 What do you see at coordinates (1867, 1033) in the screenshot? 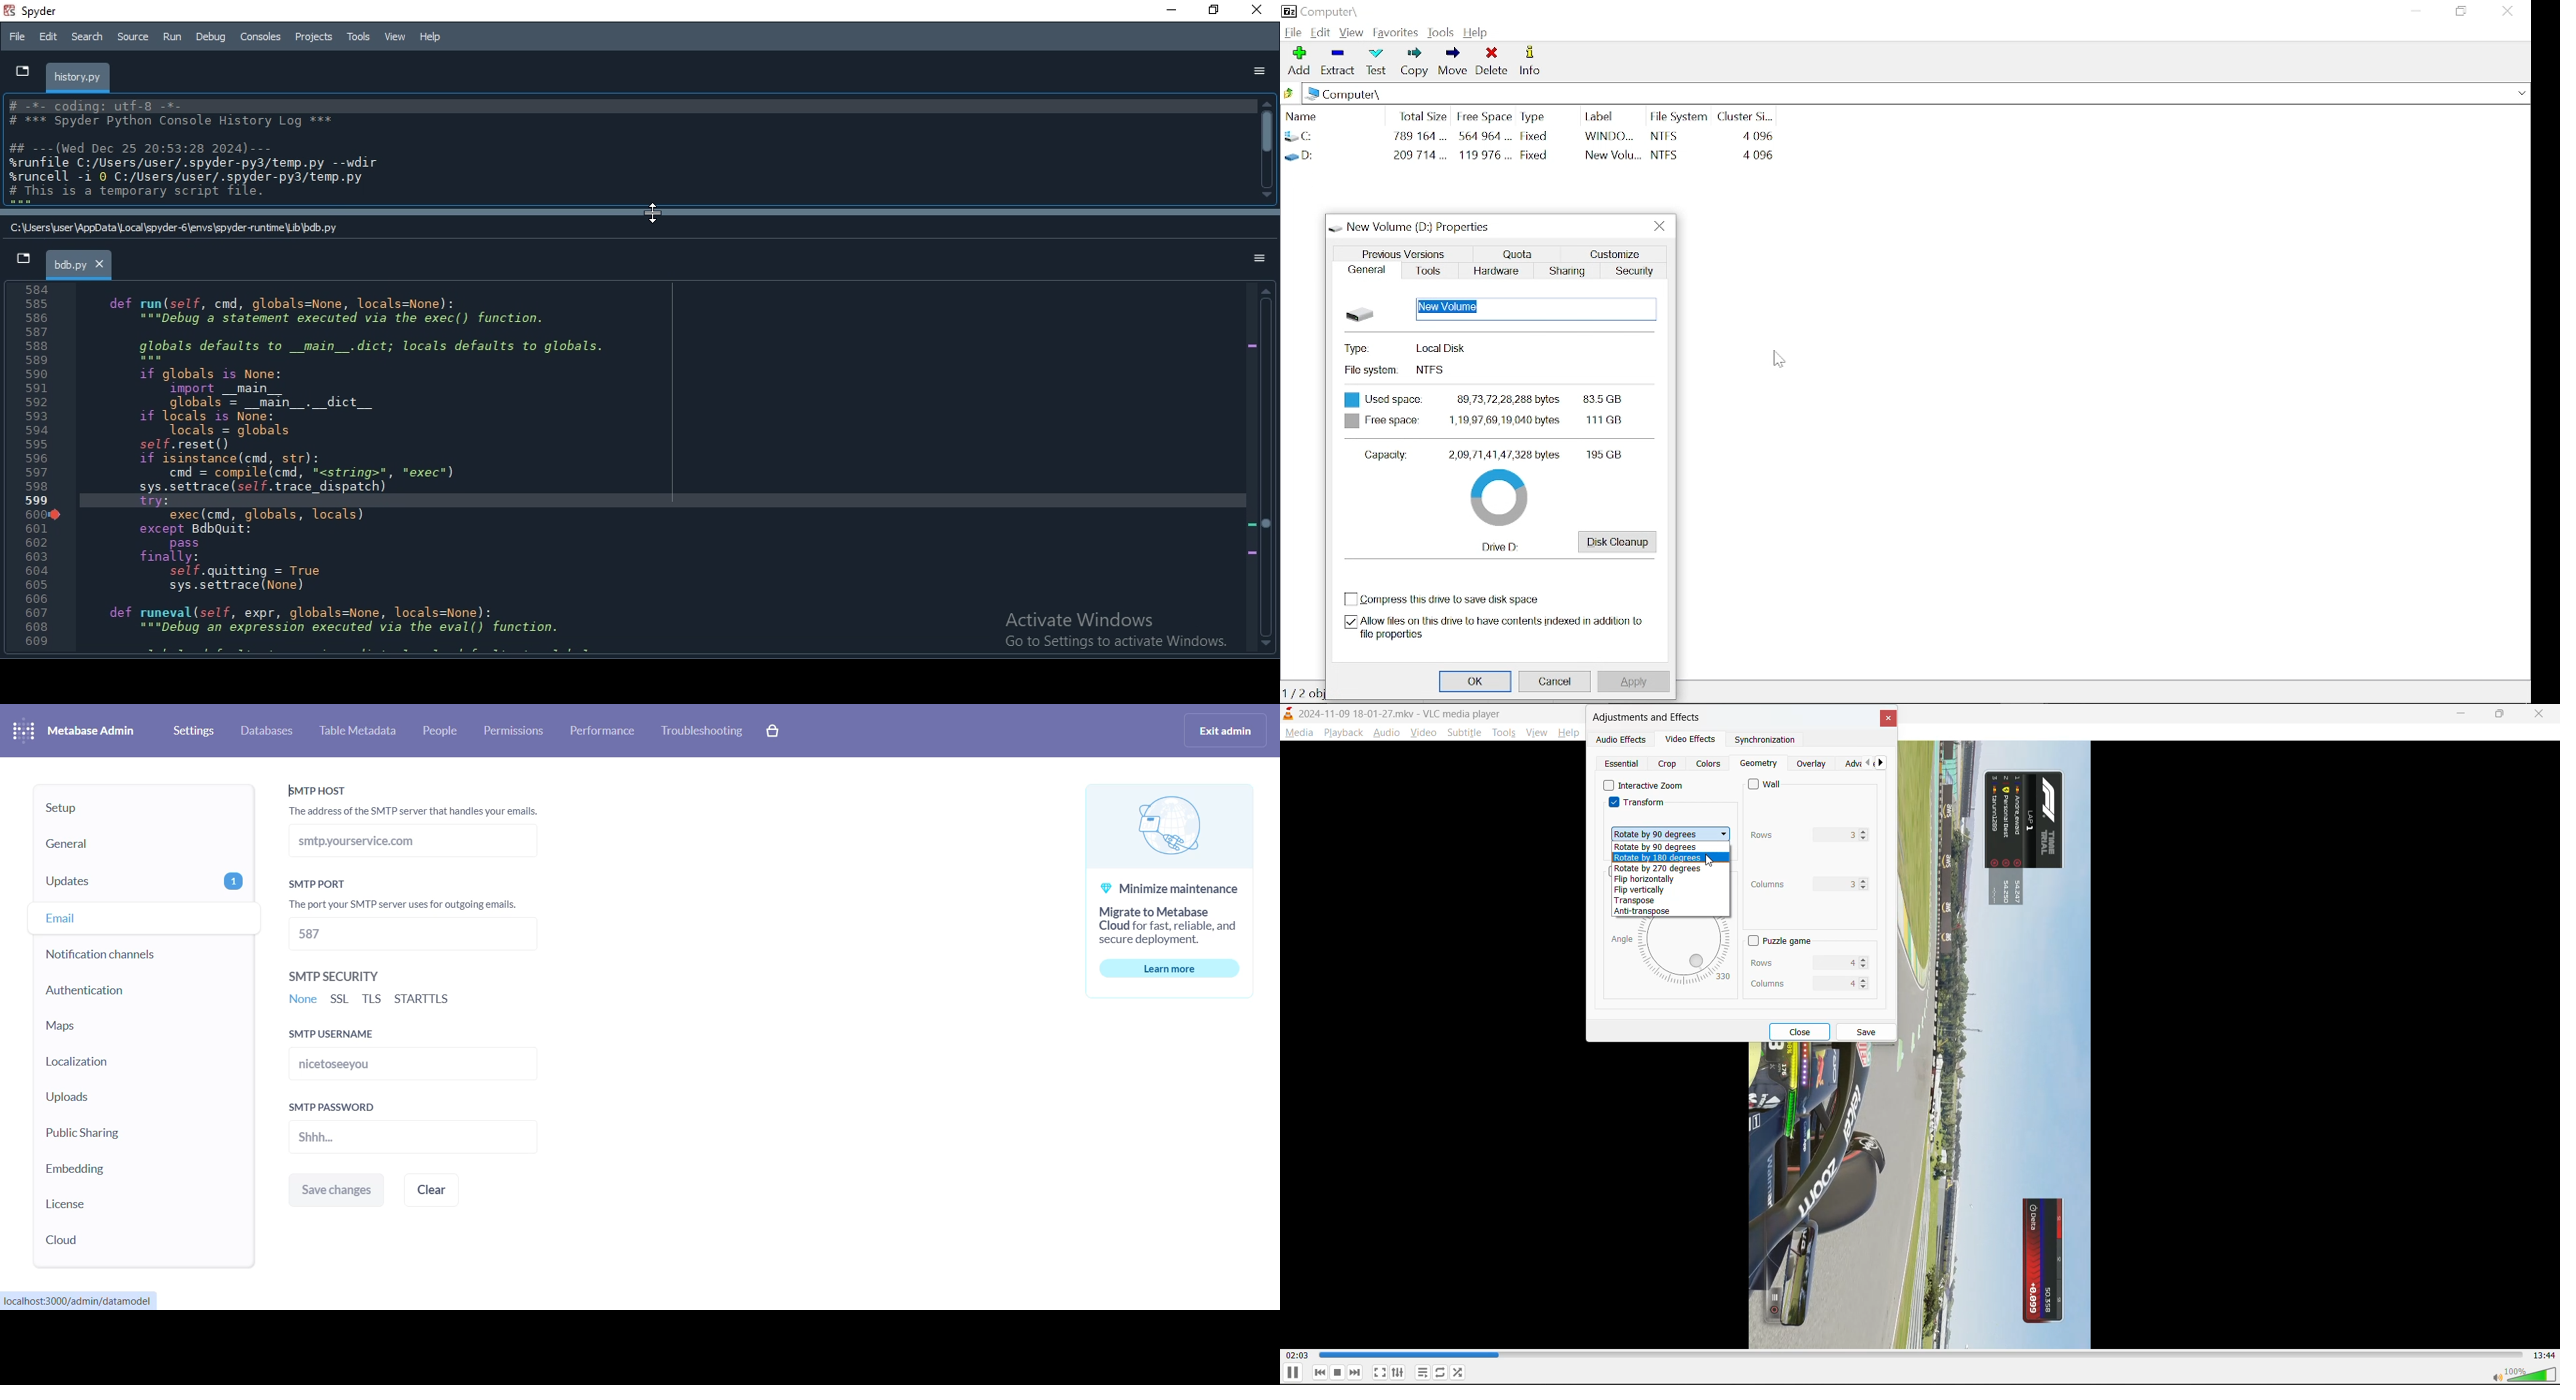
I see `save` at bounding box center [1867, 1033].